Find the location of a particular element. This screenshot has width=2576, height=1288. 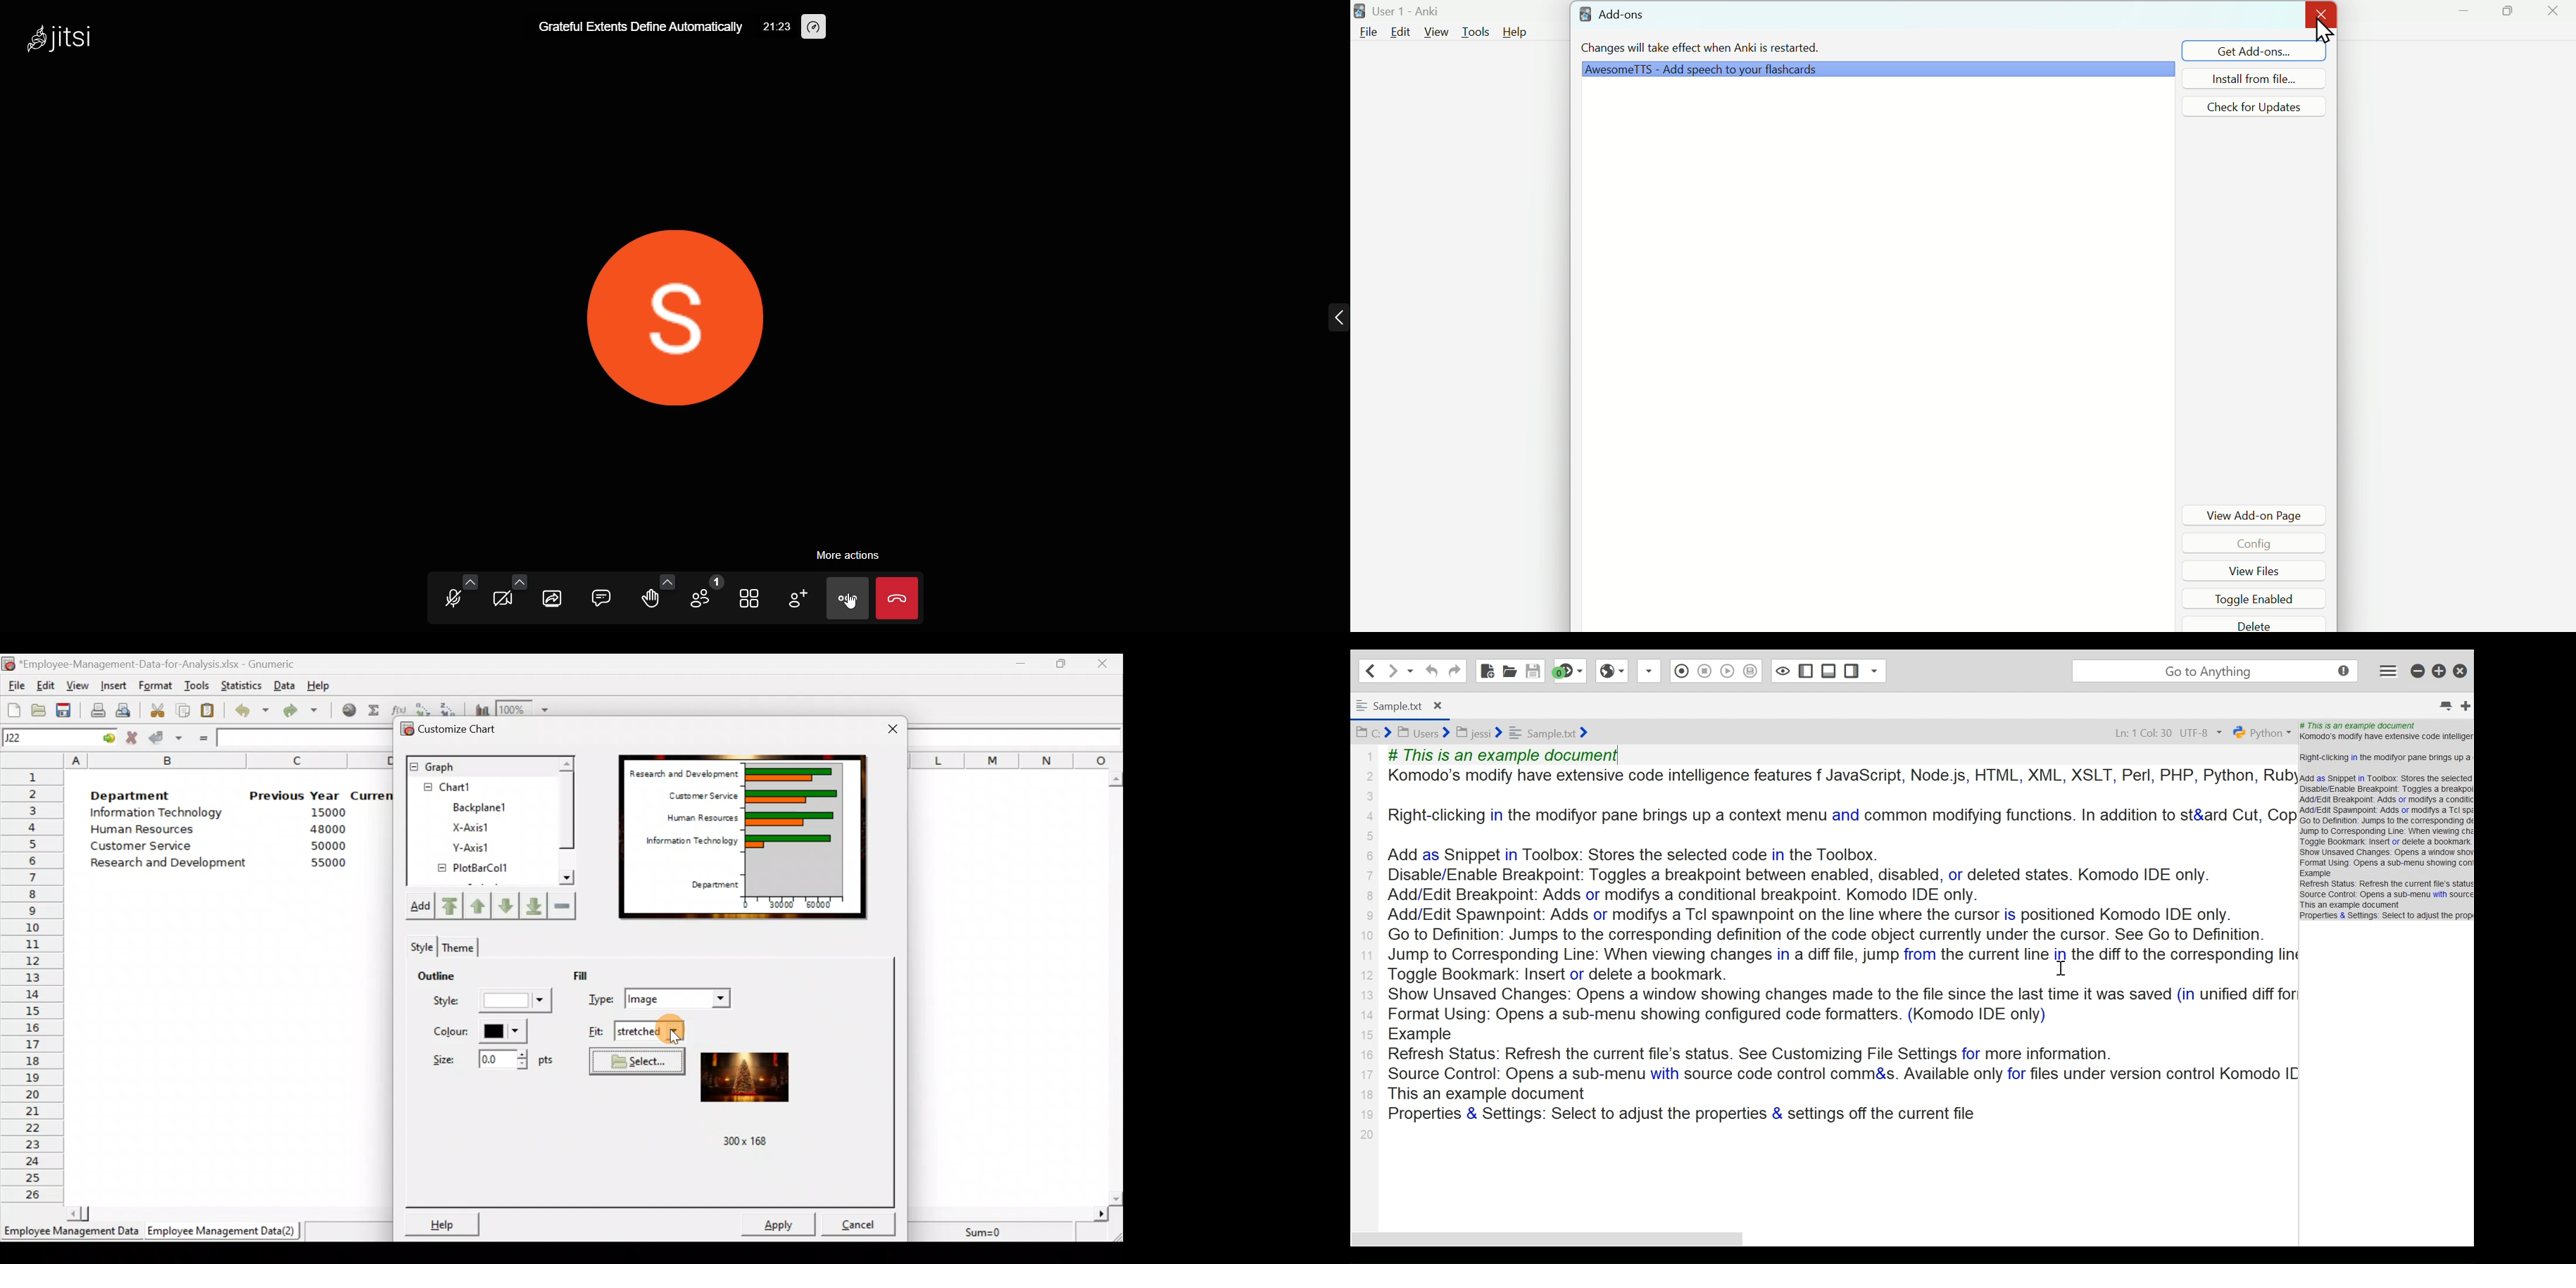

raise hand is located at coordinates (649, 600).